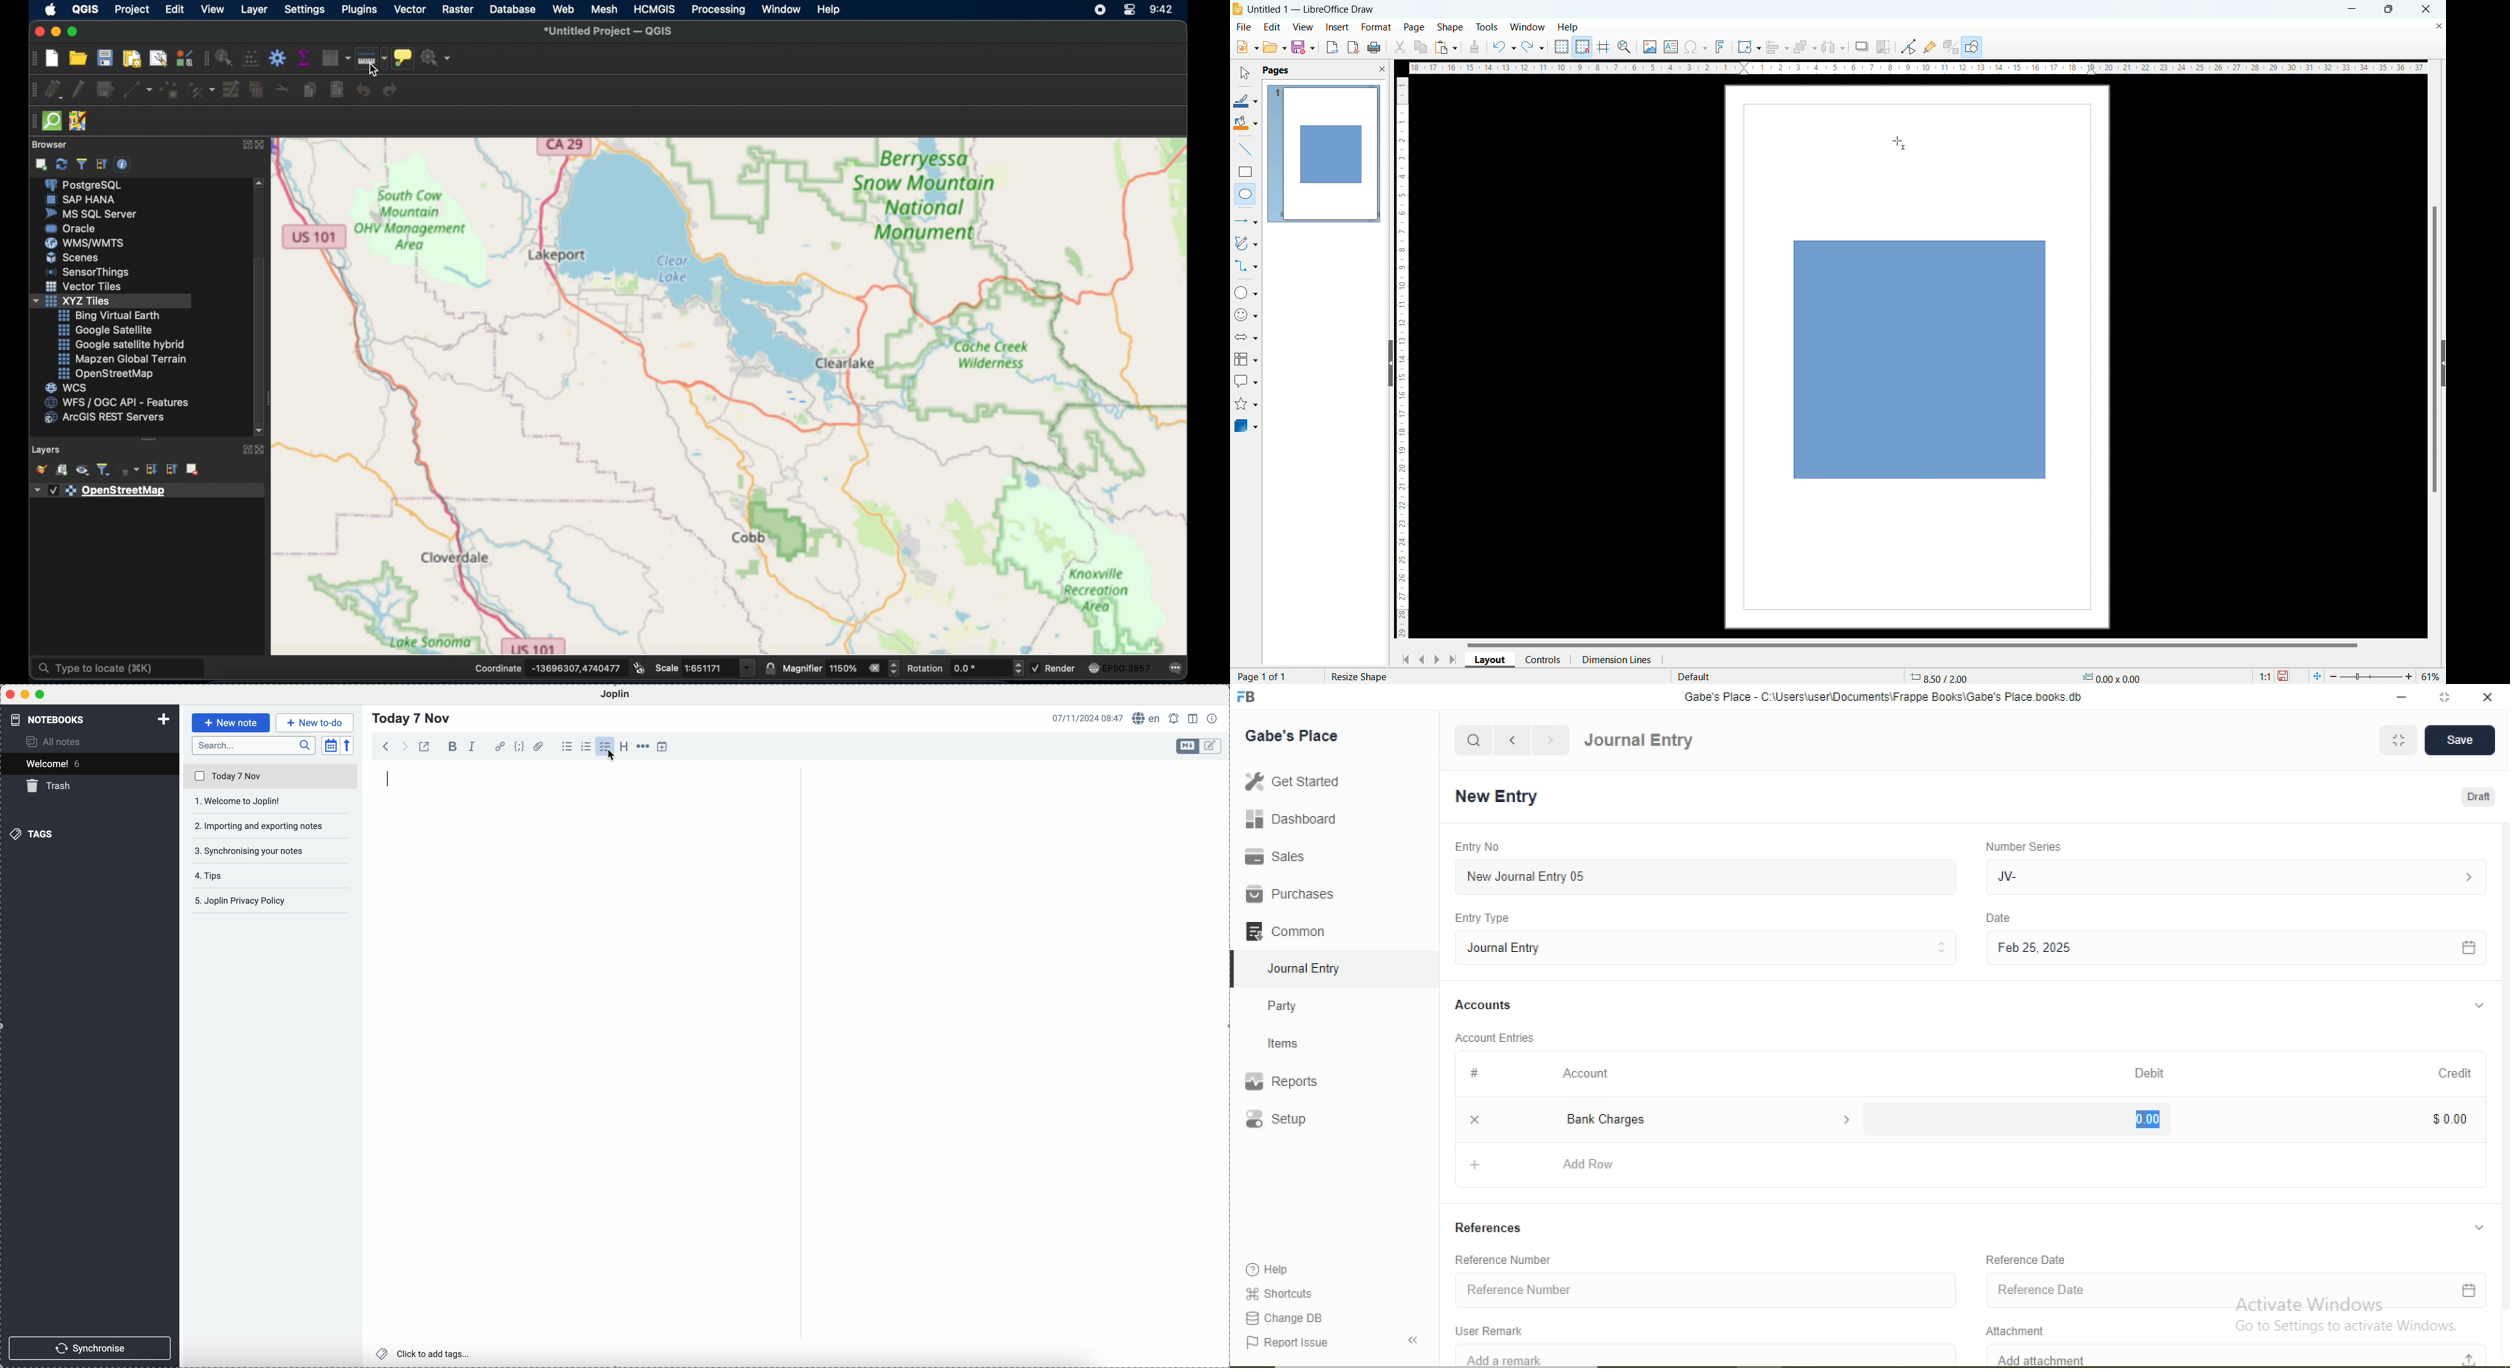  Describe the element at coordinates (271, 852) in the screenshot. I see `synchronising your notes` at that location.